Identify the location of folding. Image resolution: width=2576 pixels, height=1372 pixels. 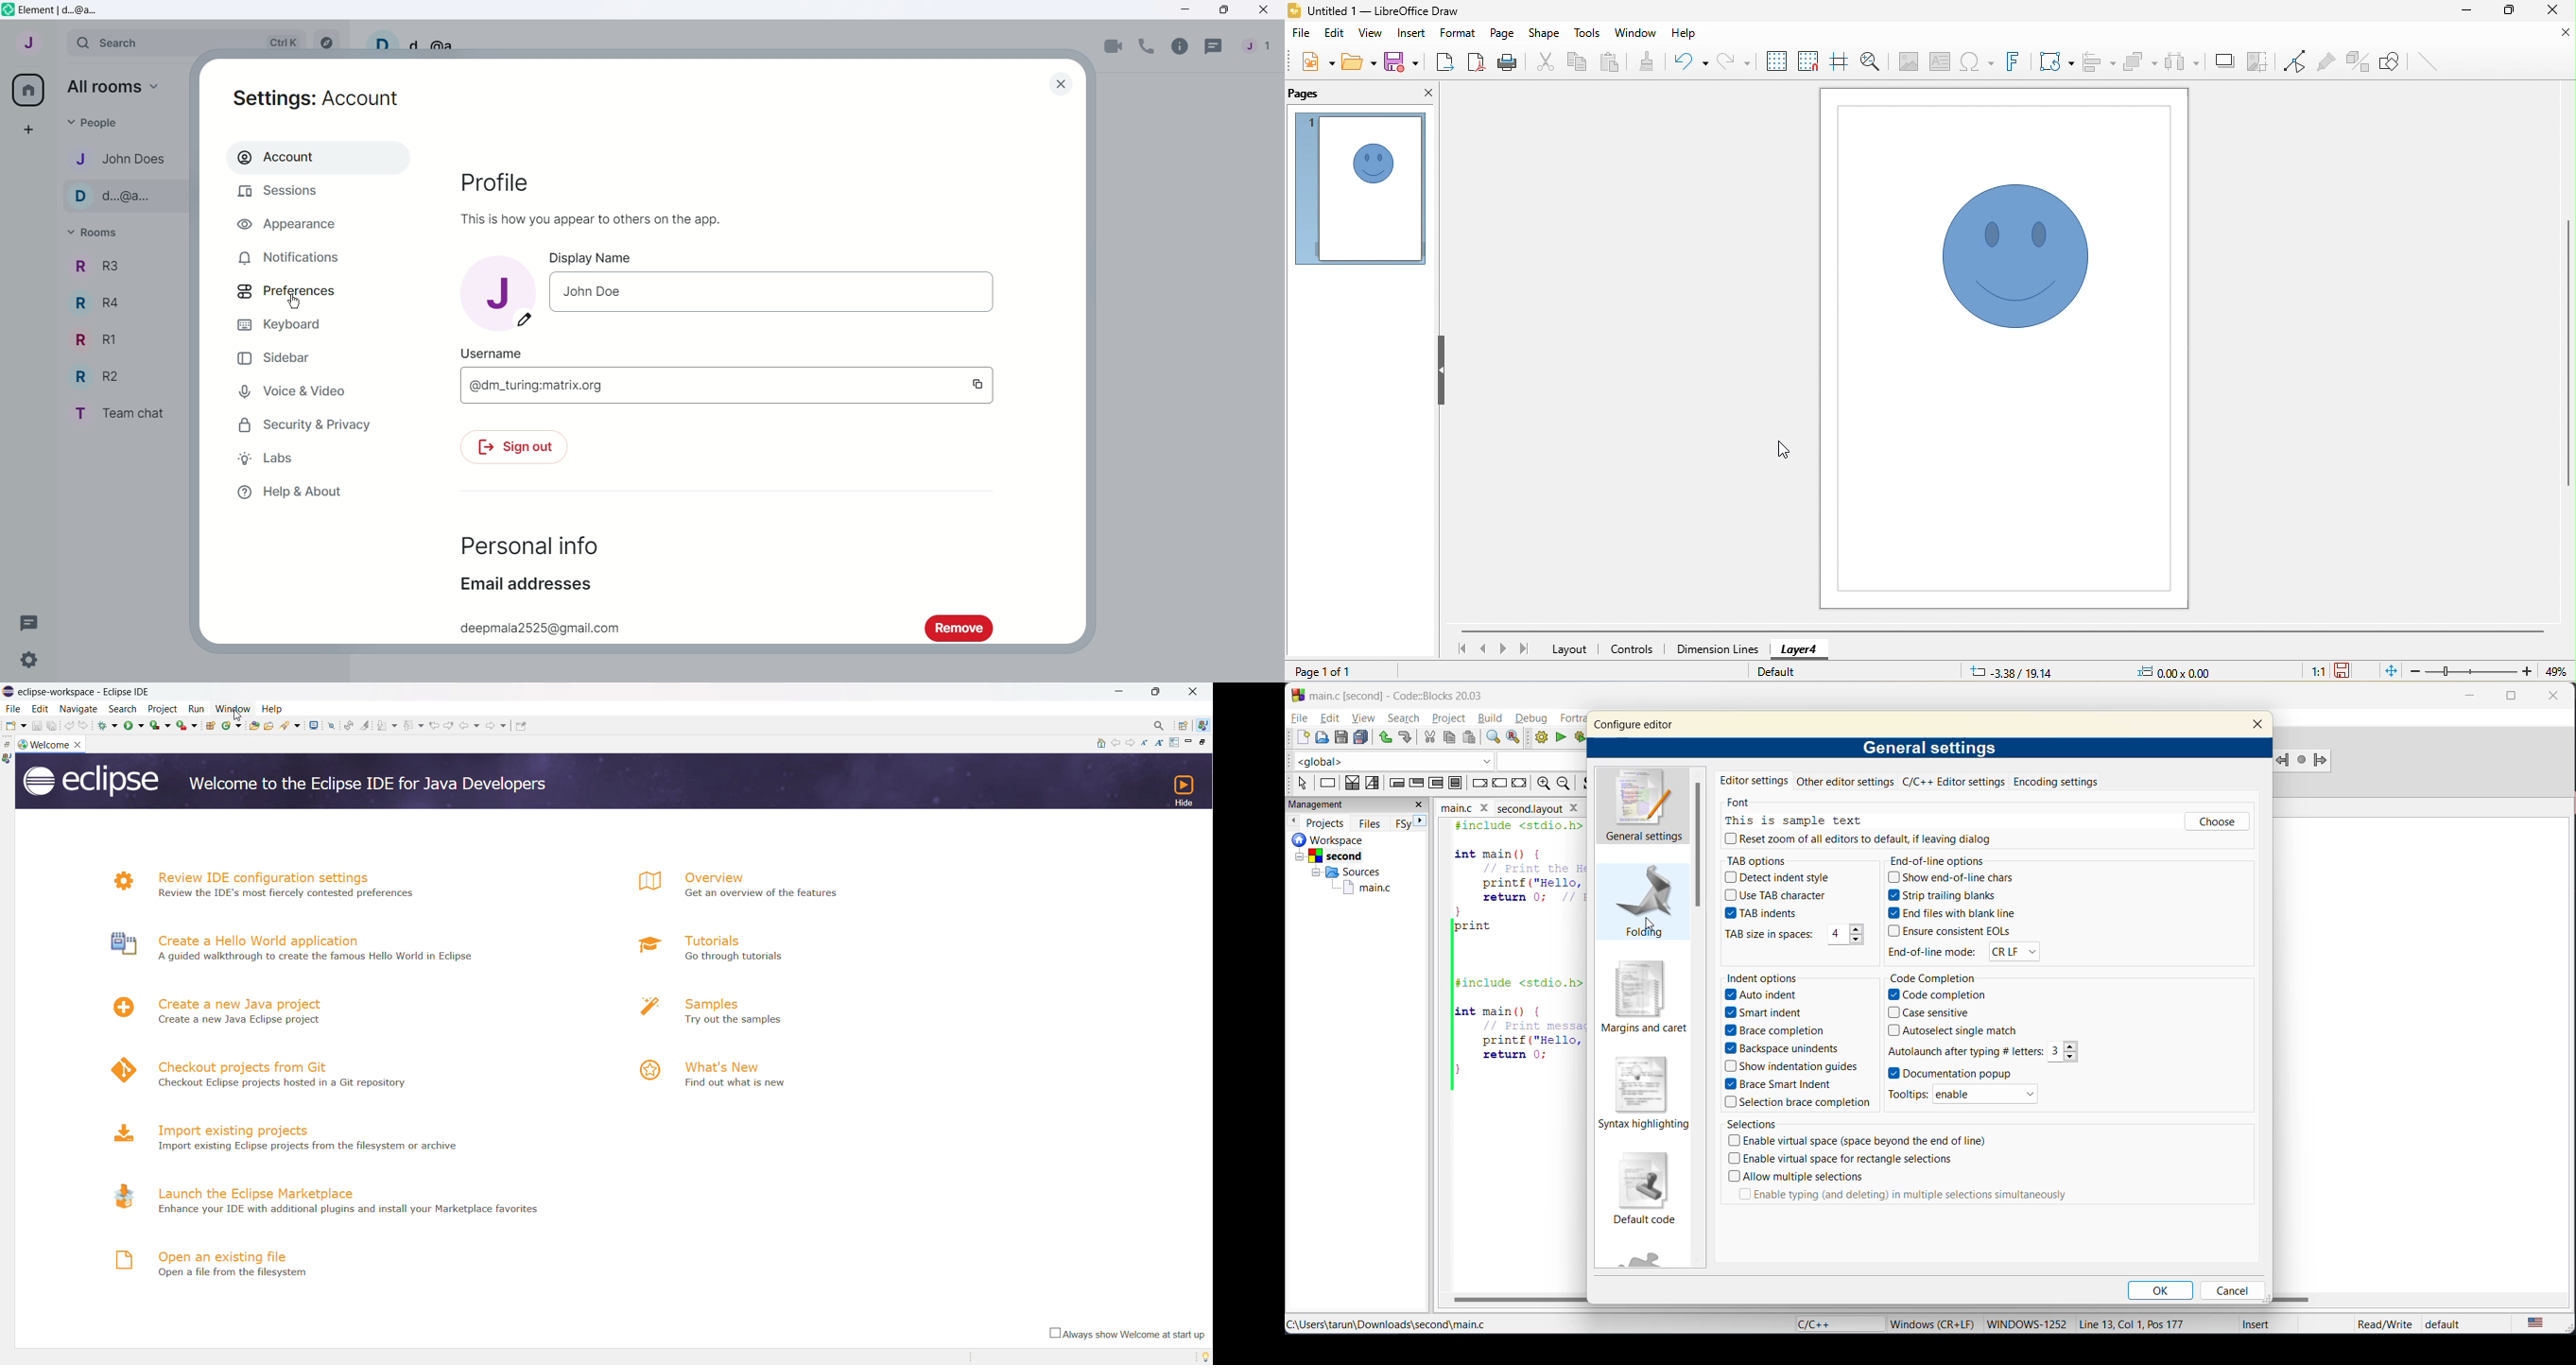
(1646, 907).